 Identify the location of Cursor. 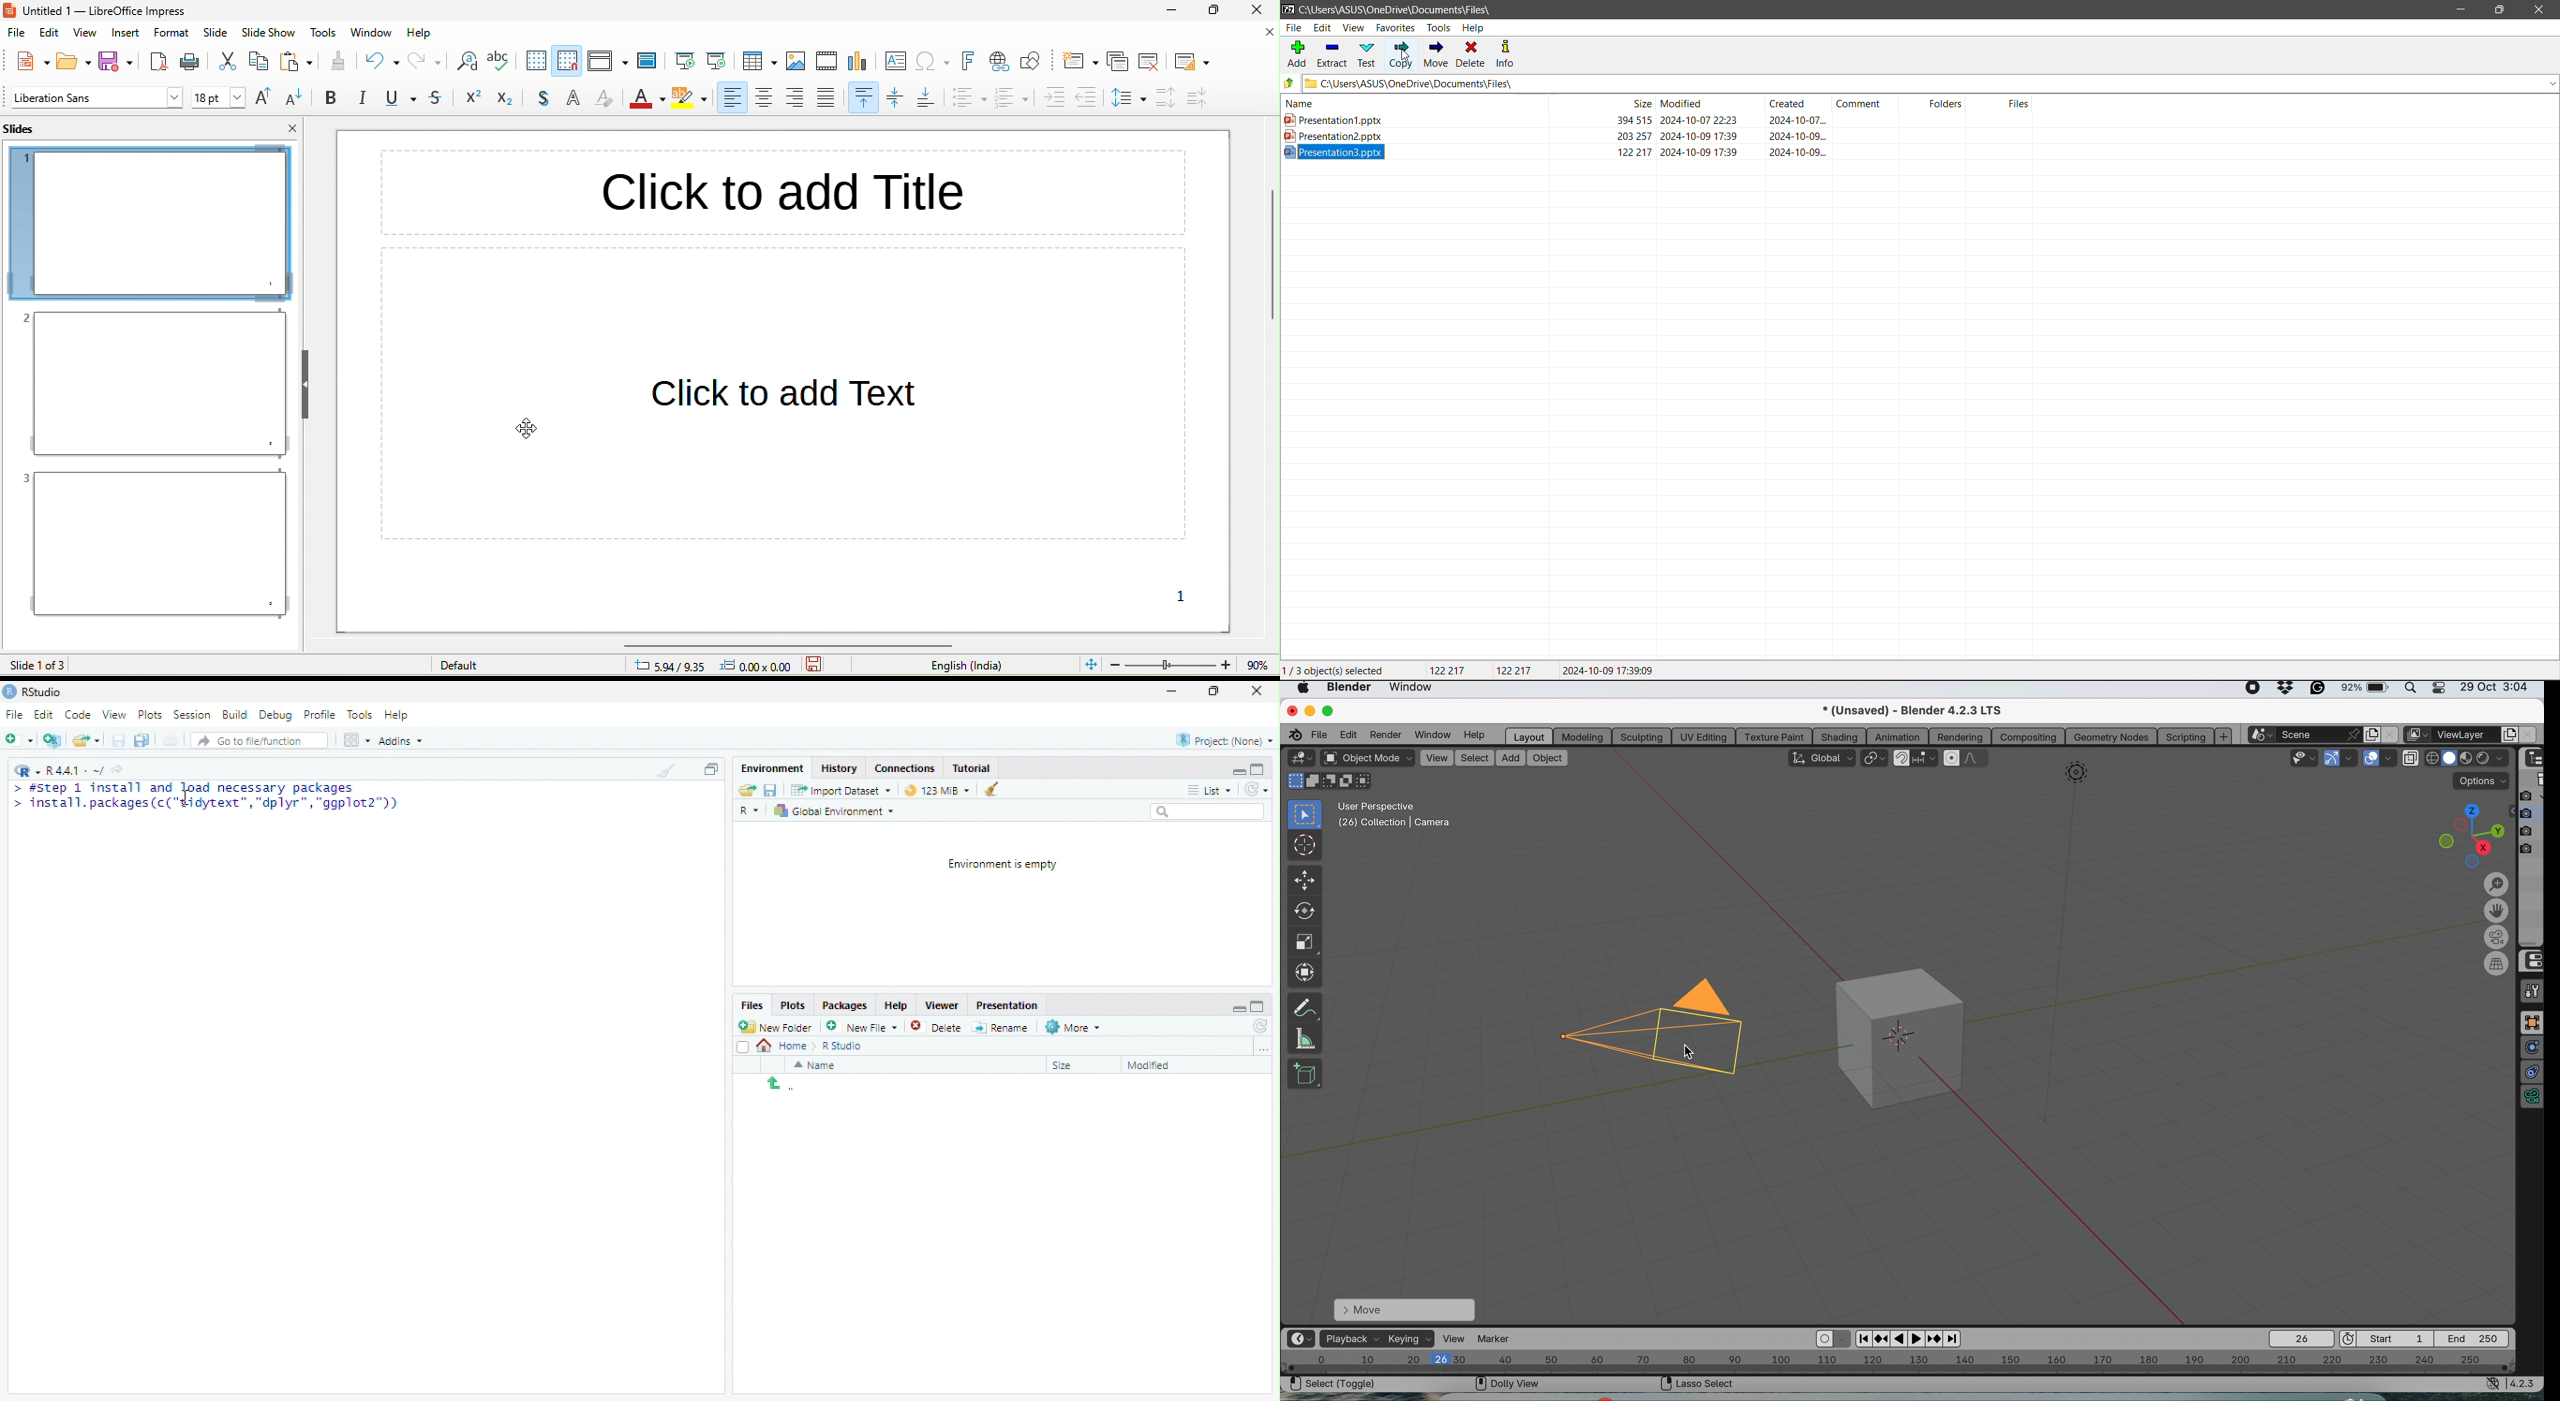
(188, 798).